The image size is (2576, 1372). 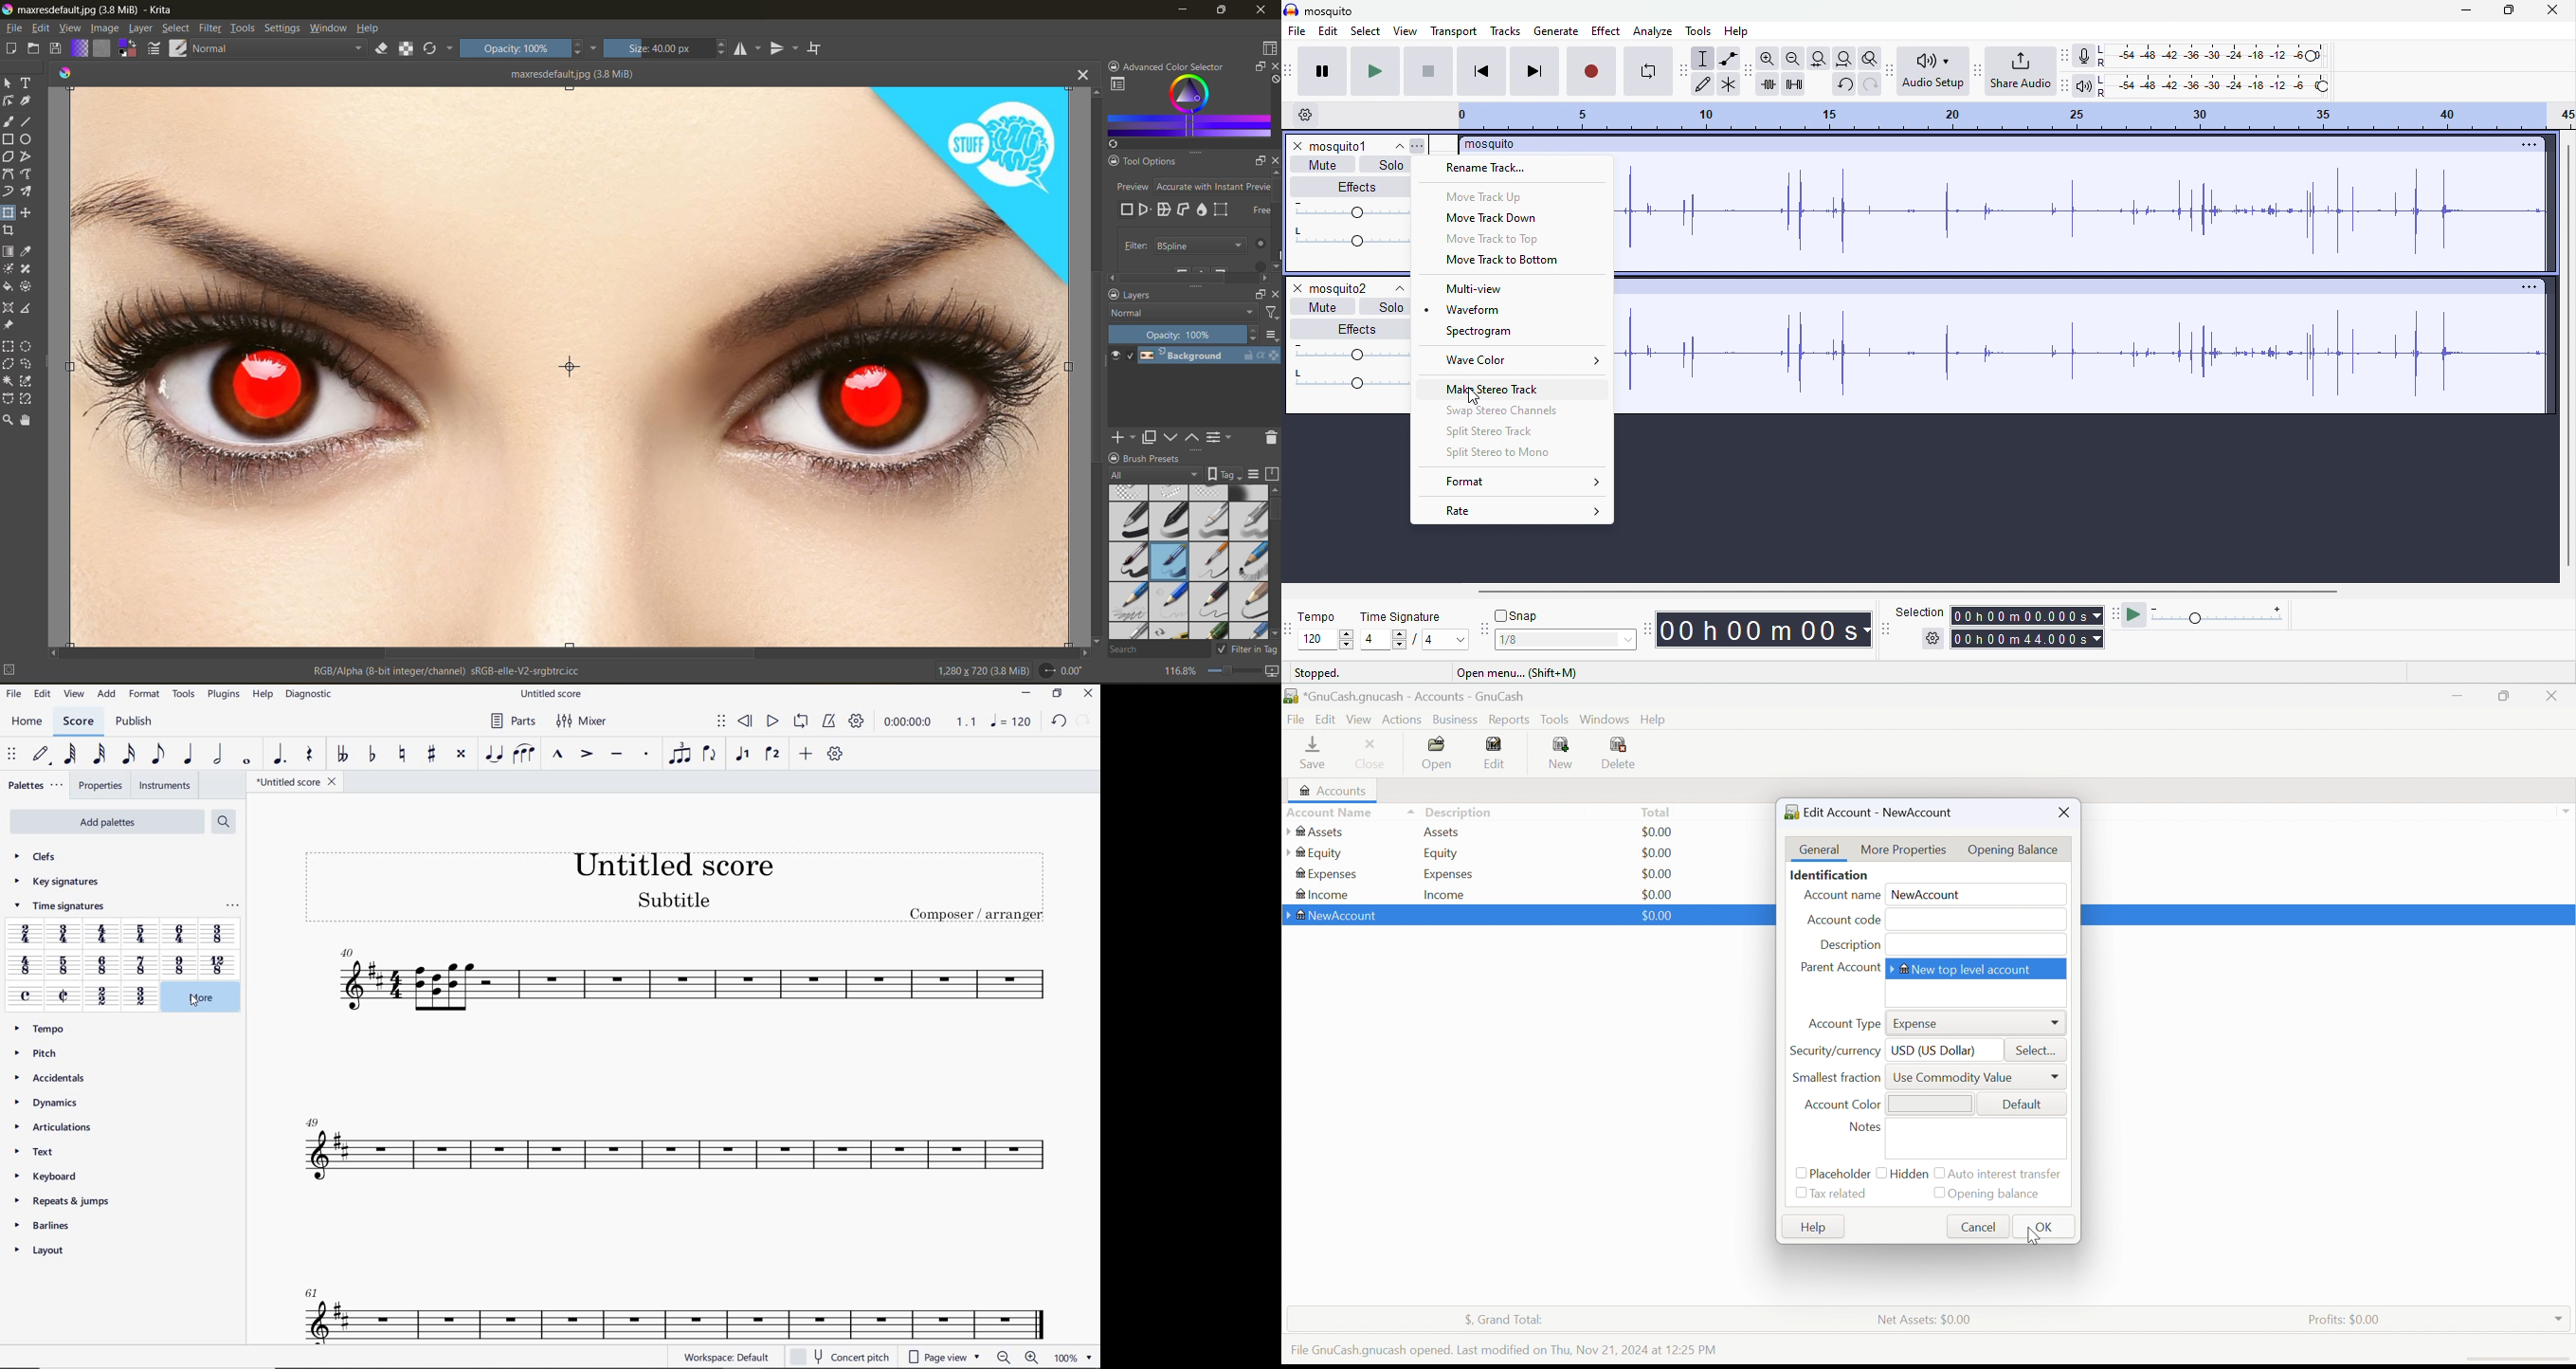 What do you see at coordinates (330, 27) in the screenshot?
I see `window` at bounding box center [330, 27].